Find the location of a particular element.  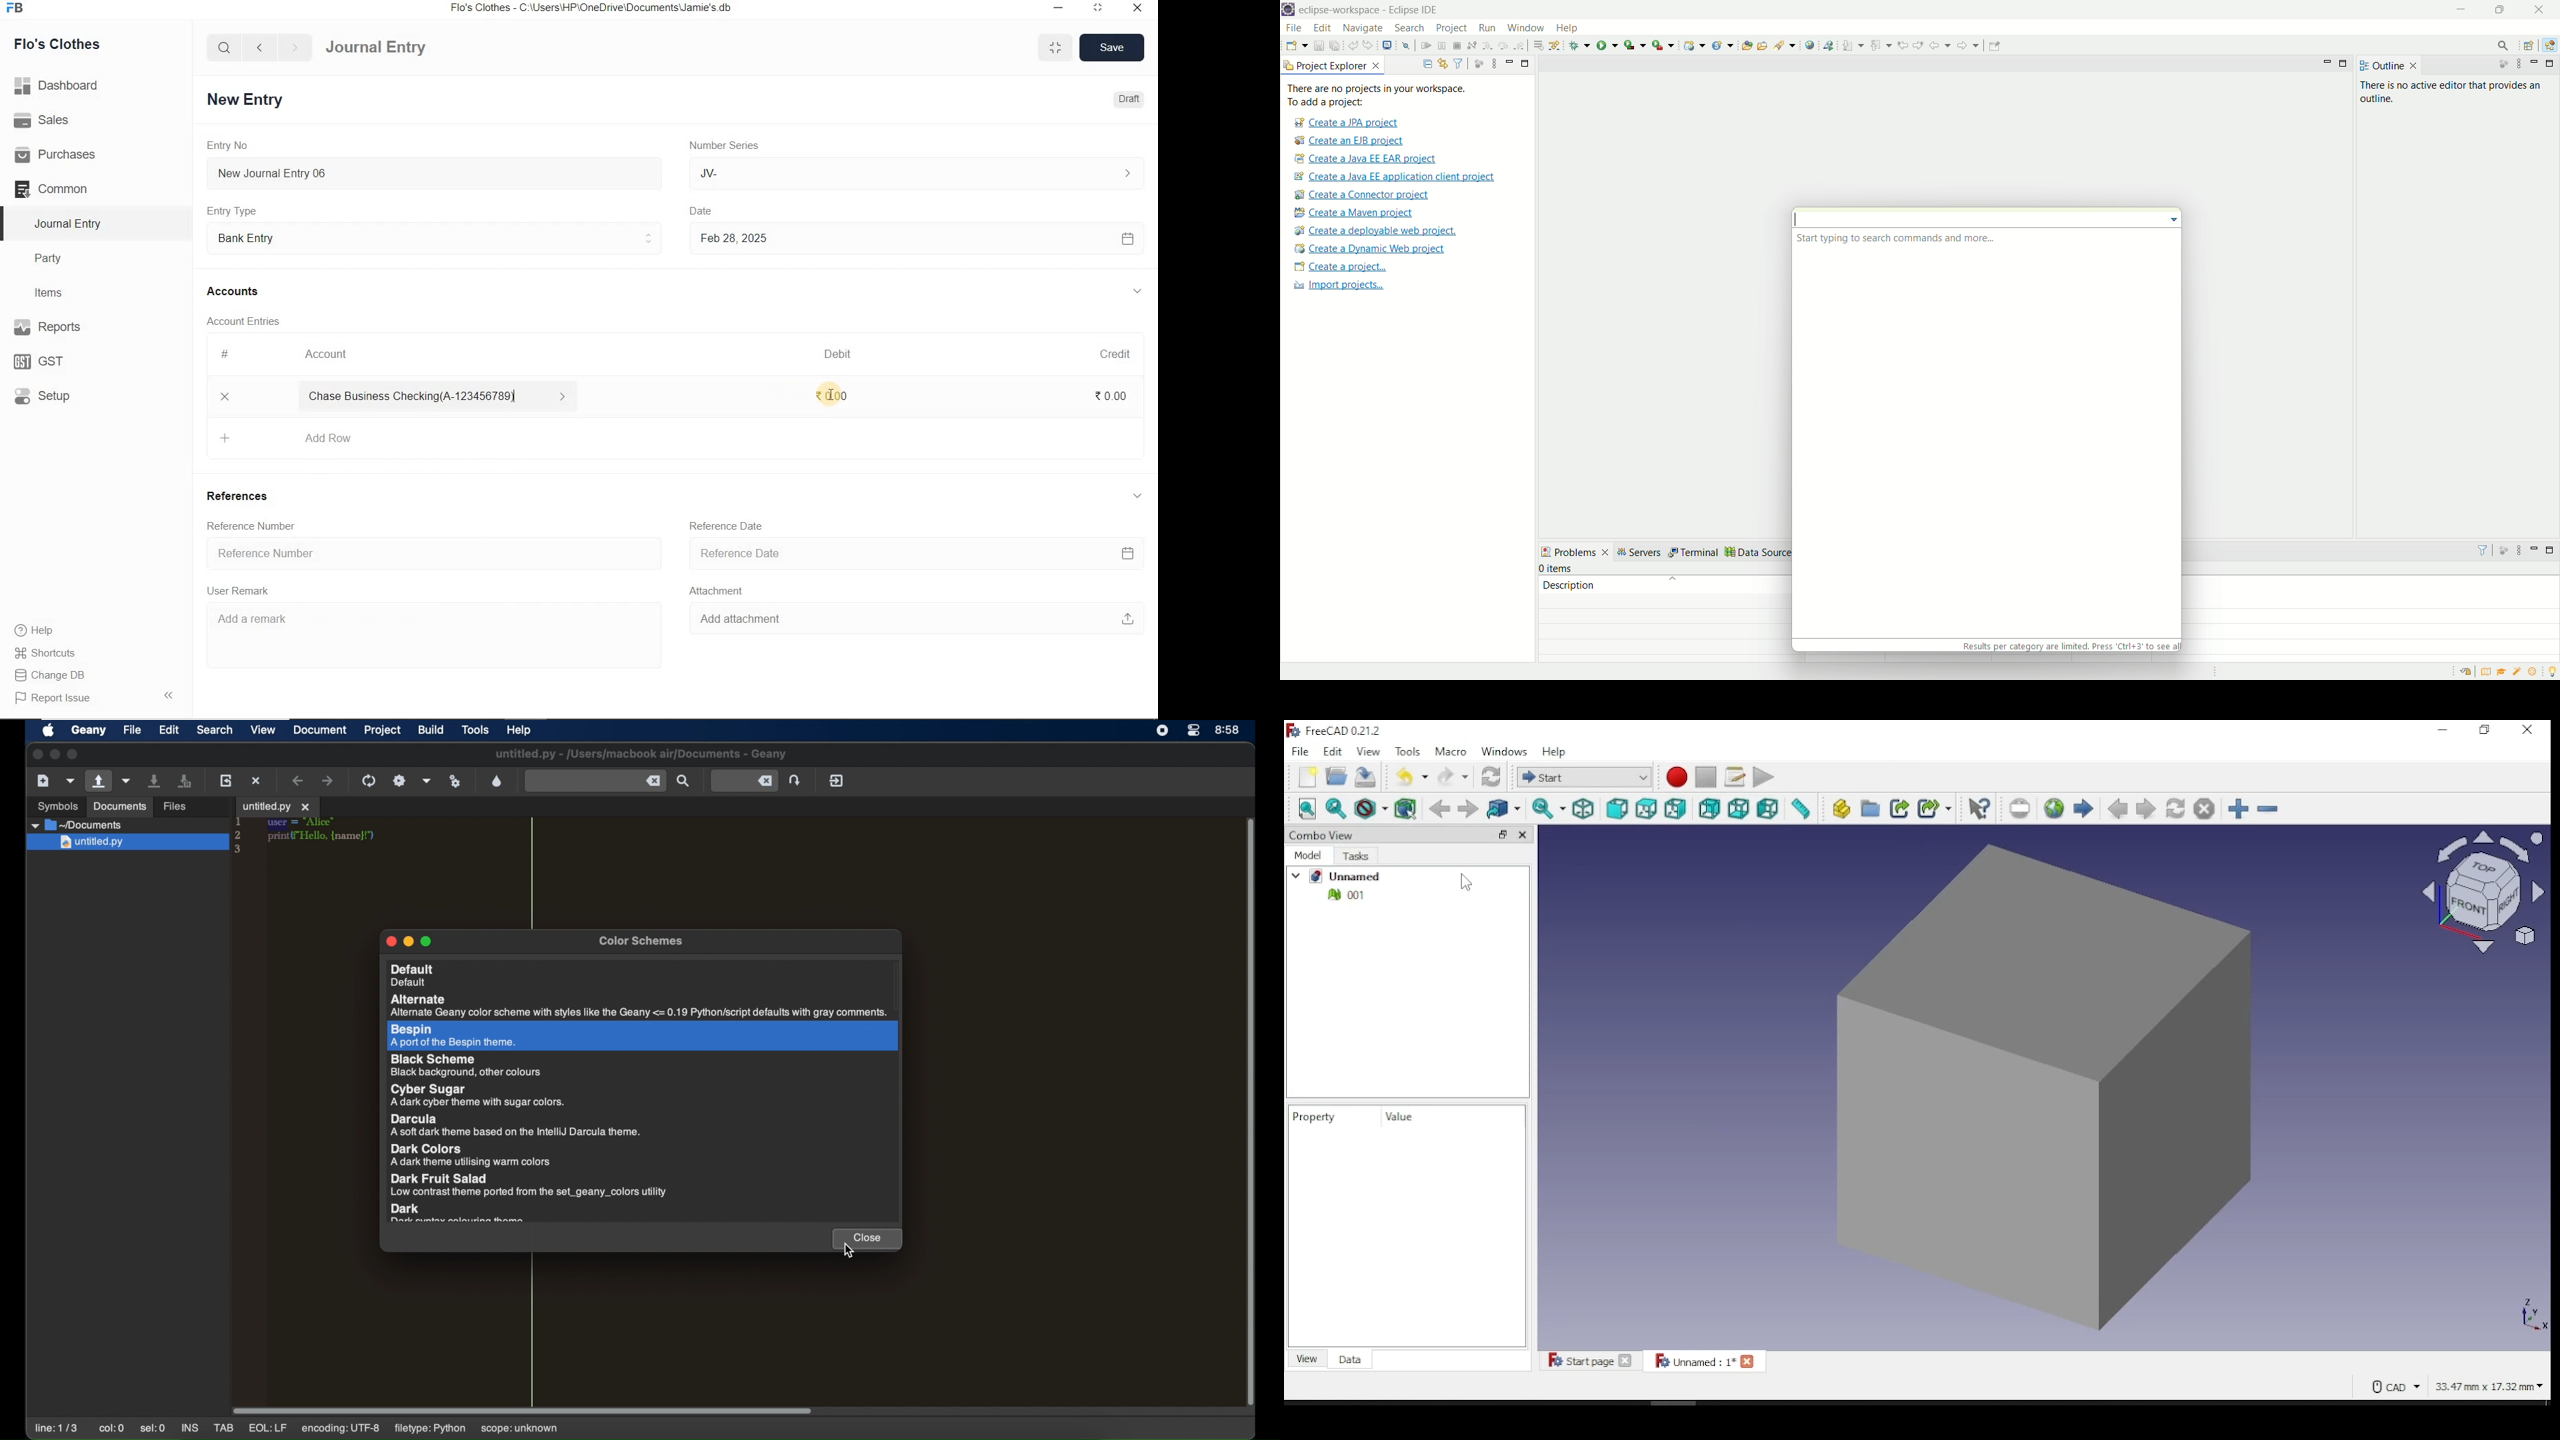

se:0 is located at coordinates (153, 1427).